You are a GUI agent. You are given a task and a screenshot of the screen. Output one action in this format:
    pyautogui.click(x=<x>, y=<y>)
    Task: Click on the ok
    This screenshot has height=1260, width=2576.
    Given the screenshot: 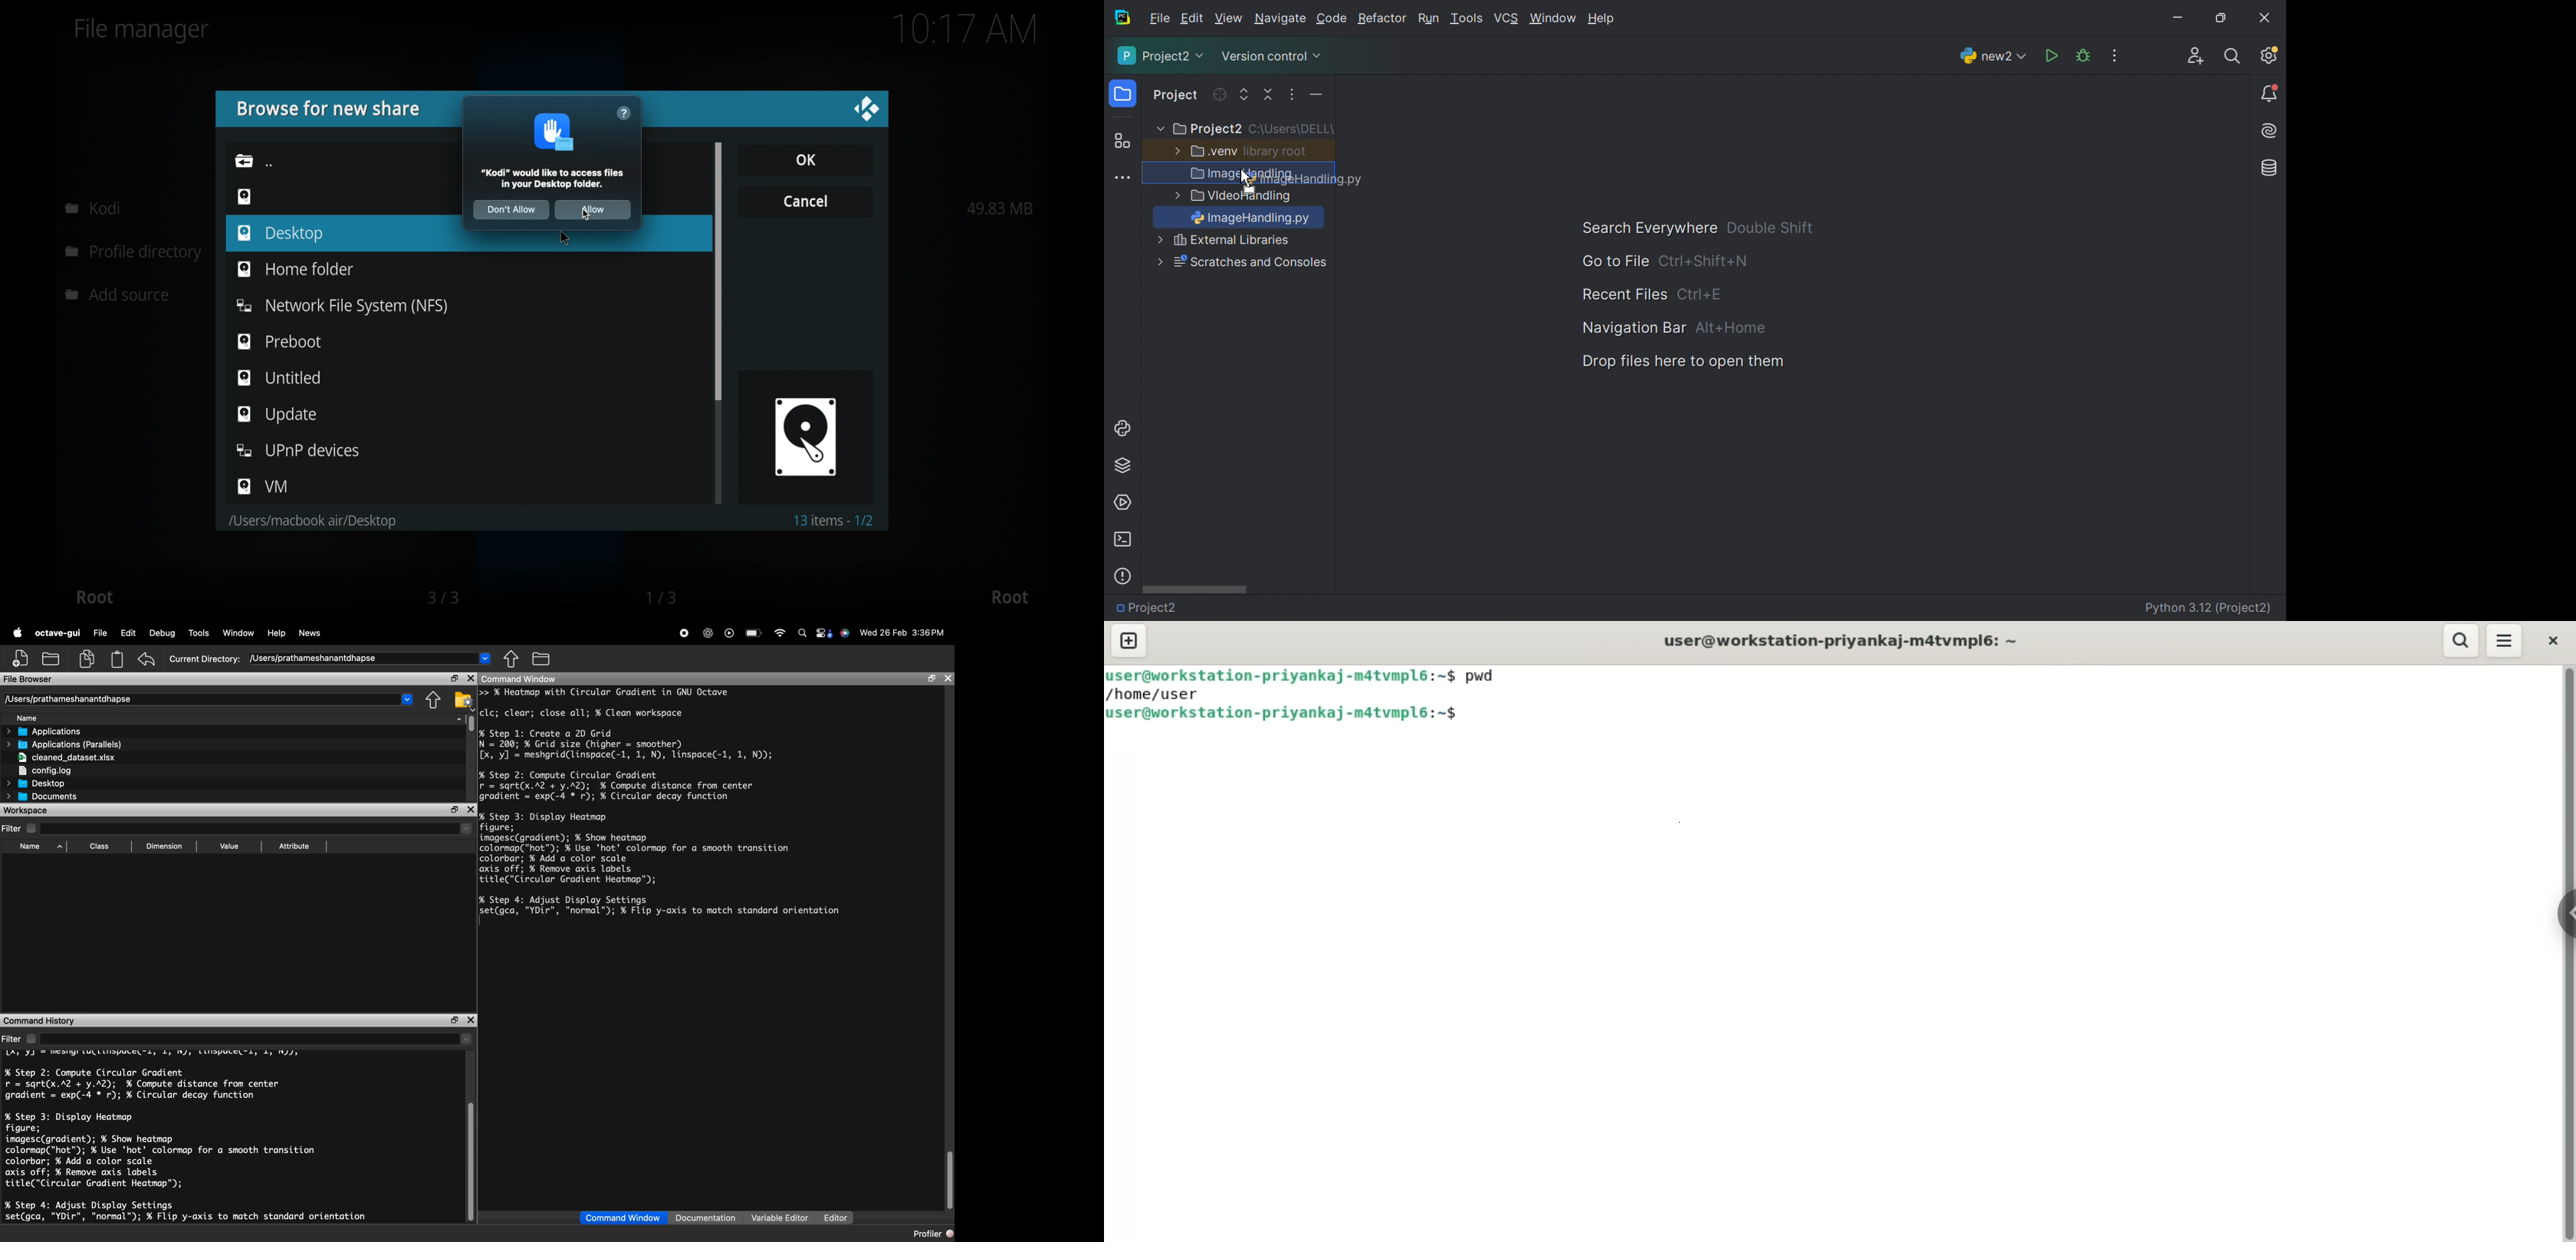 What is the action you would take?
    pyautogui.click(x=805, y=159)
    